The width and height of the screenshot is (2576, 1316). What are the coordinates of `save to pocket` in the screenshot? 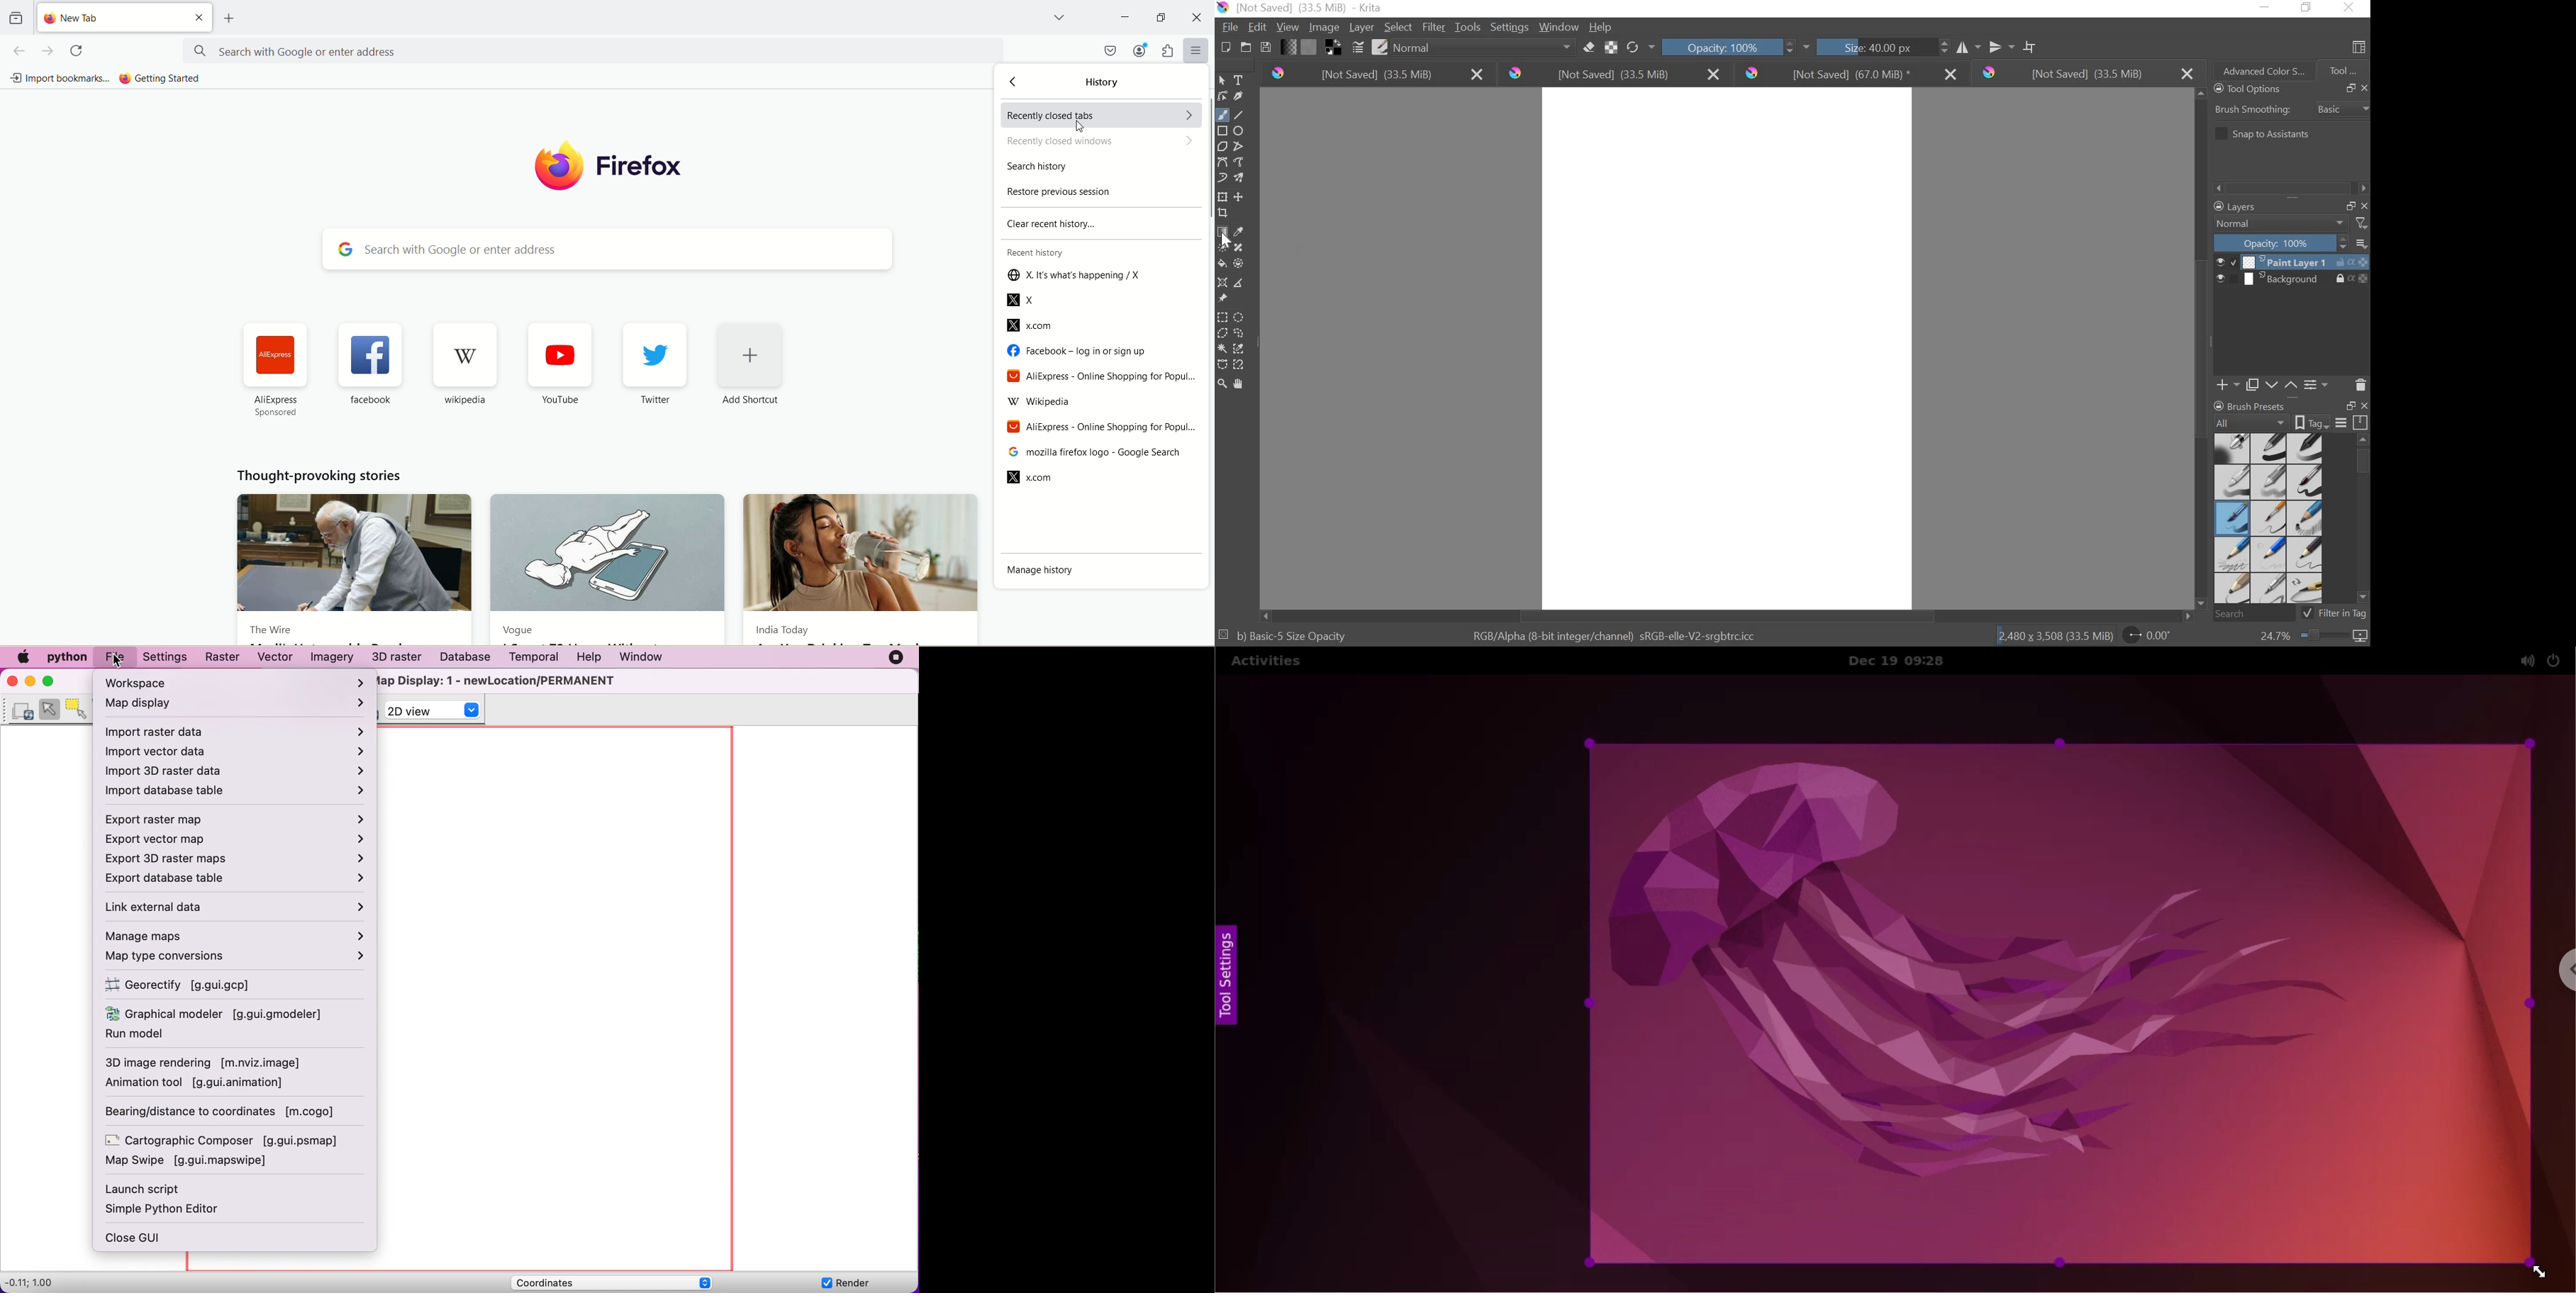 It's located at (1110, 51).